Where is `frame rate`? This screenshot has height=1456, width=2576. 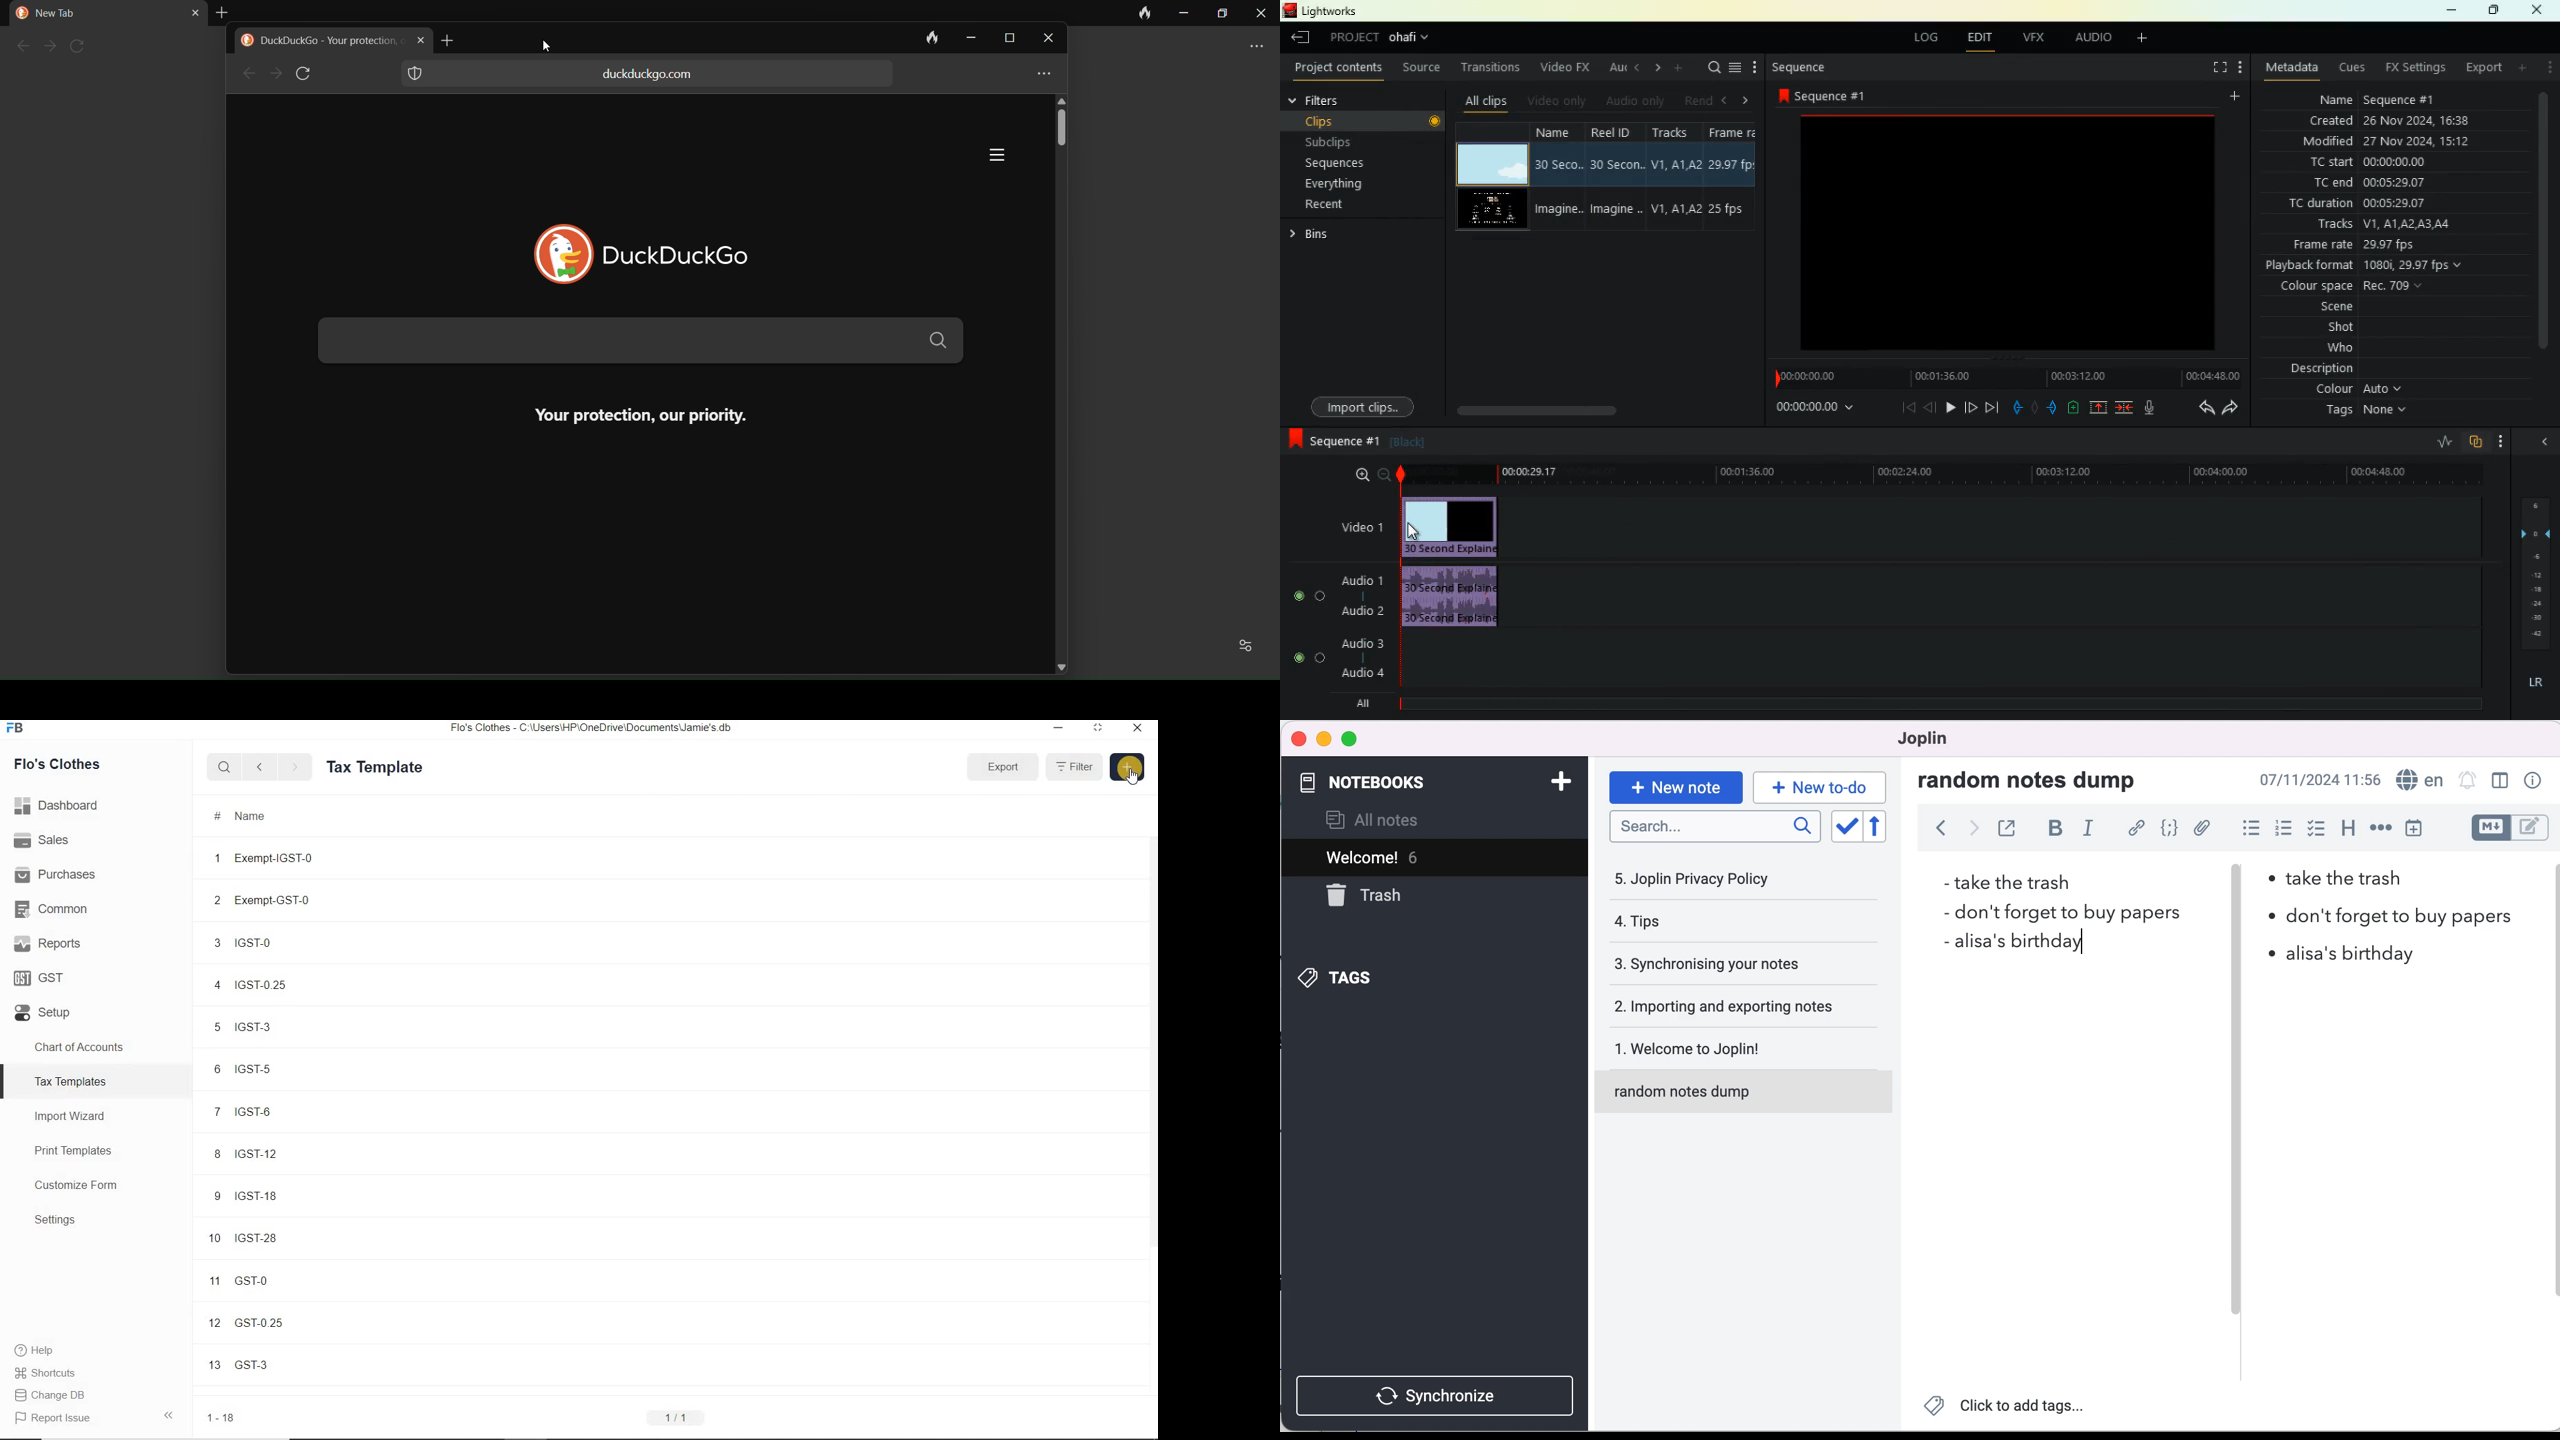 frame rate is located at coordinates (2386, 246).